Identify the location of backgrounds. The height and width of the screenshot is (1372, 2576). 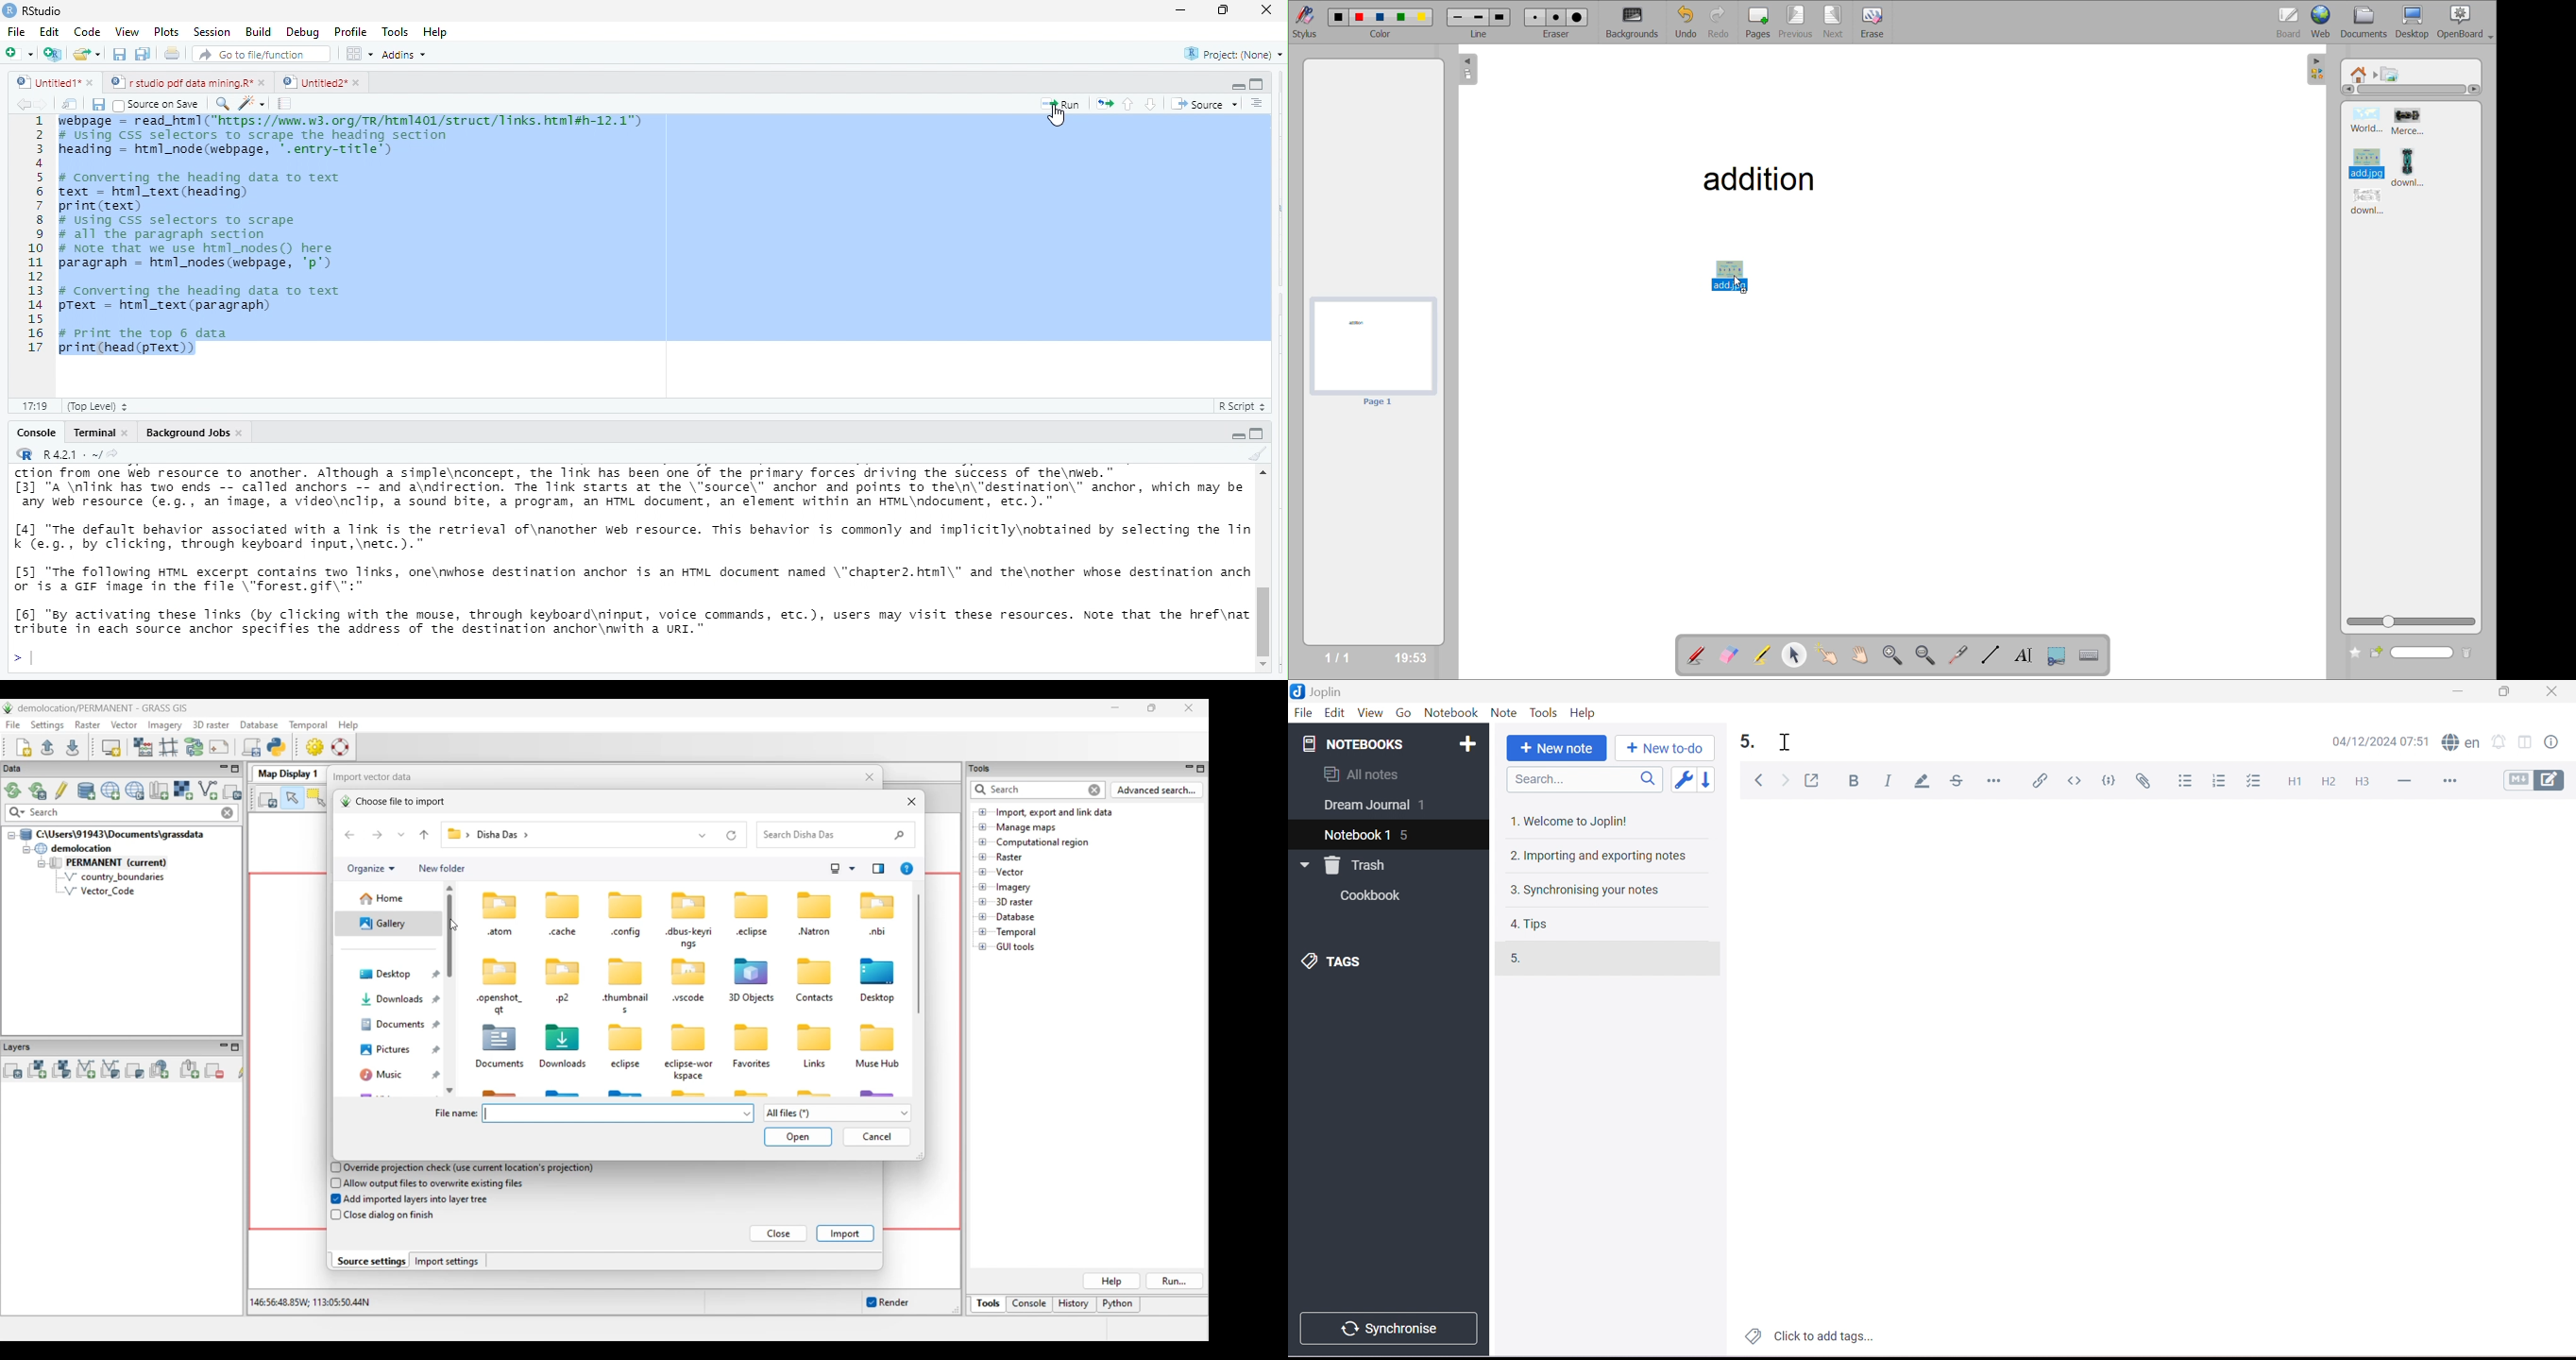
(1637, 22).